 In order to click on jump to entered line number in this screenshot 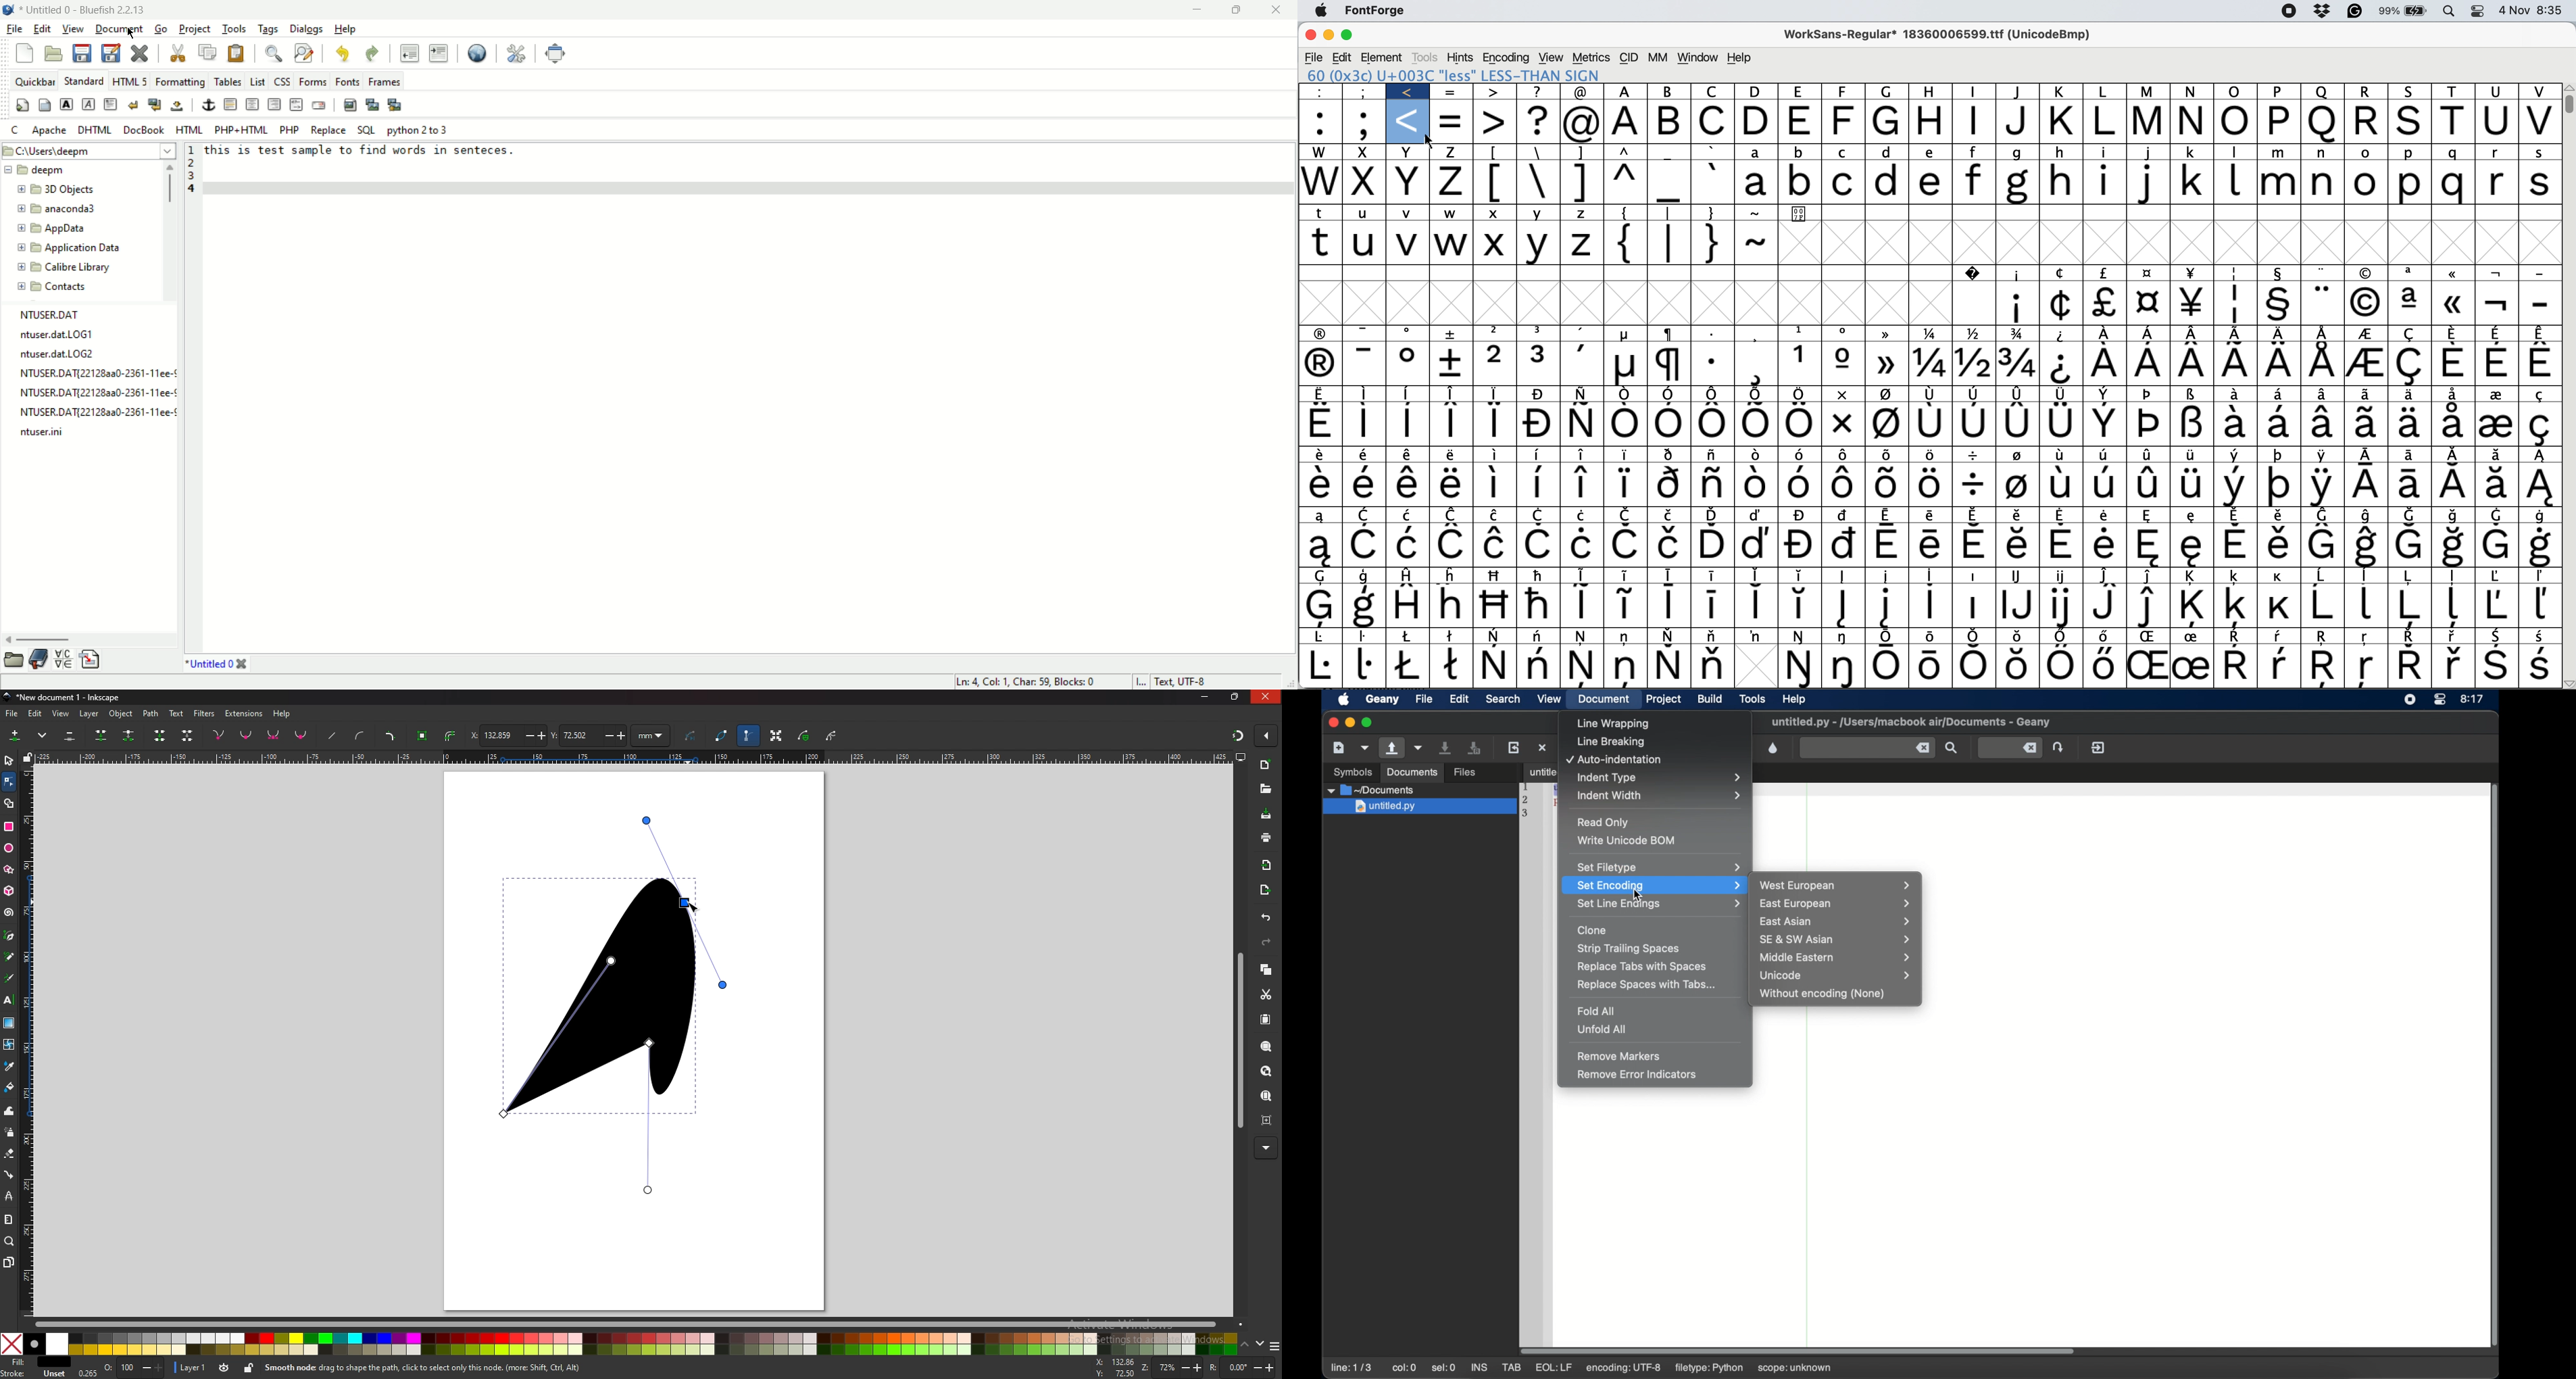, I will do `click(2011, 748)`.